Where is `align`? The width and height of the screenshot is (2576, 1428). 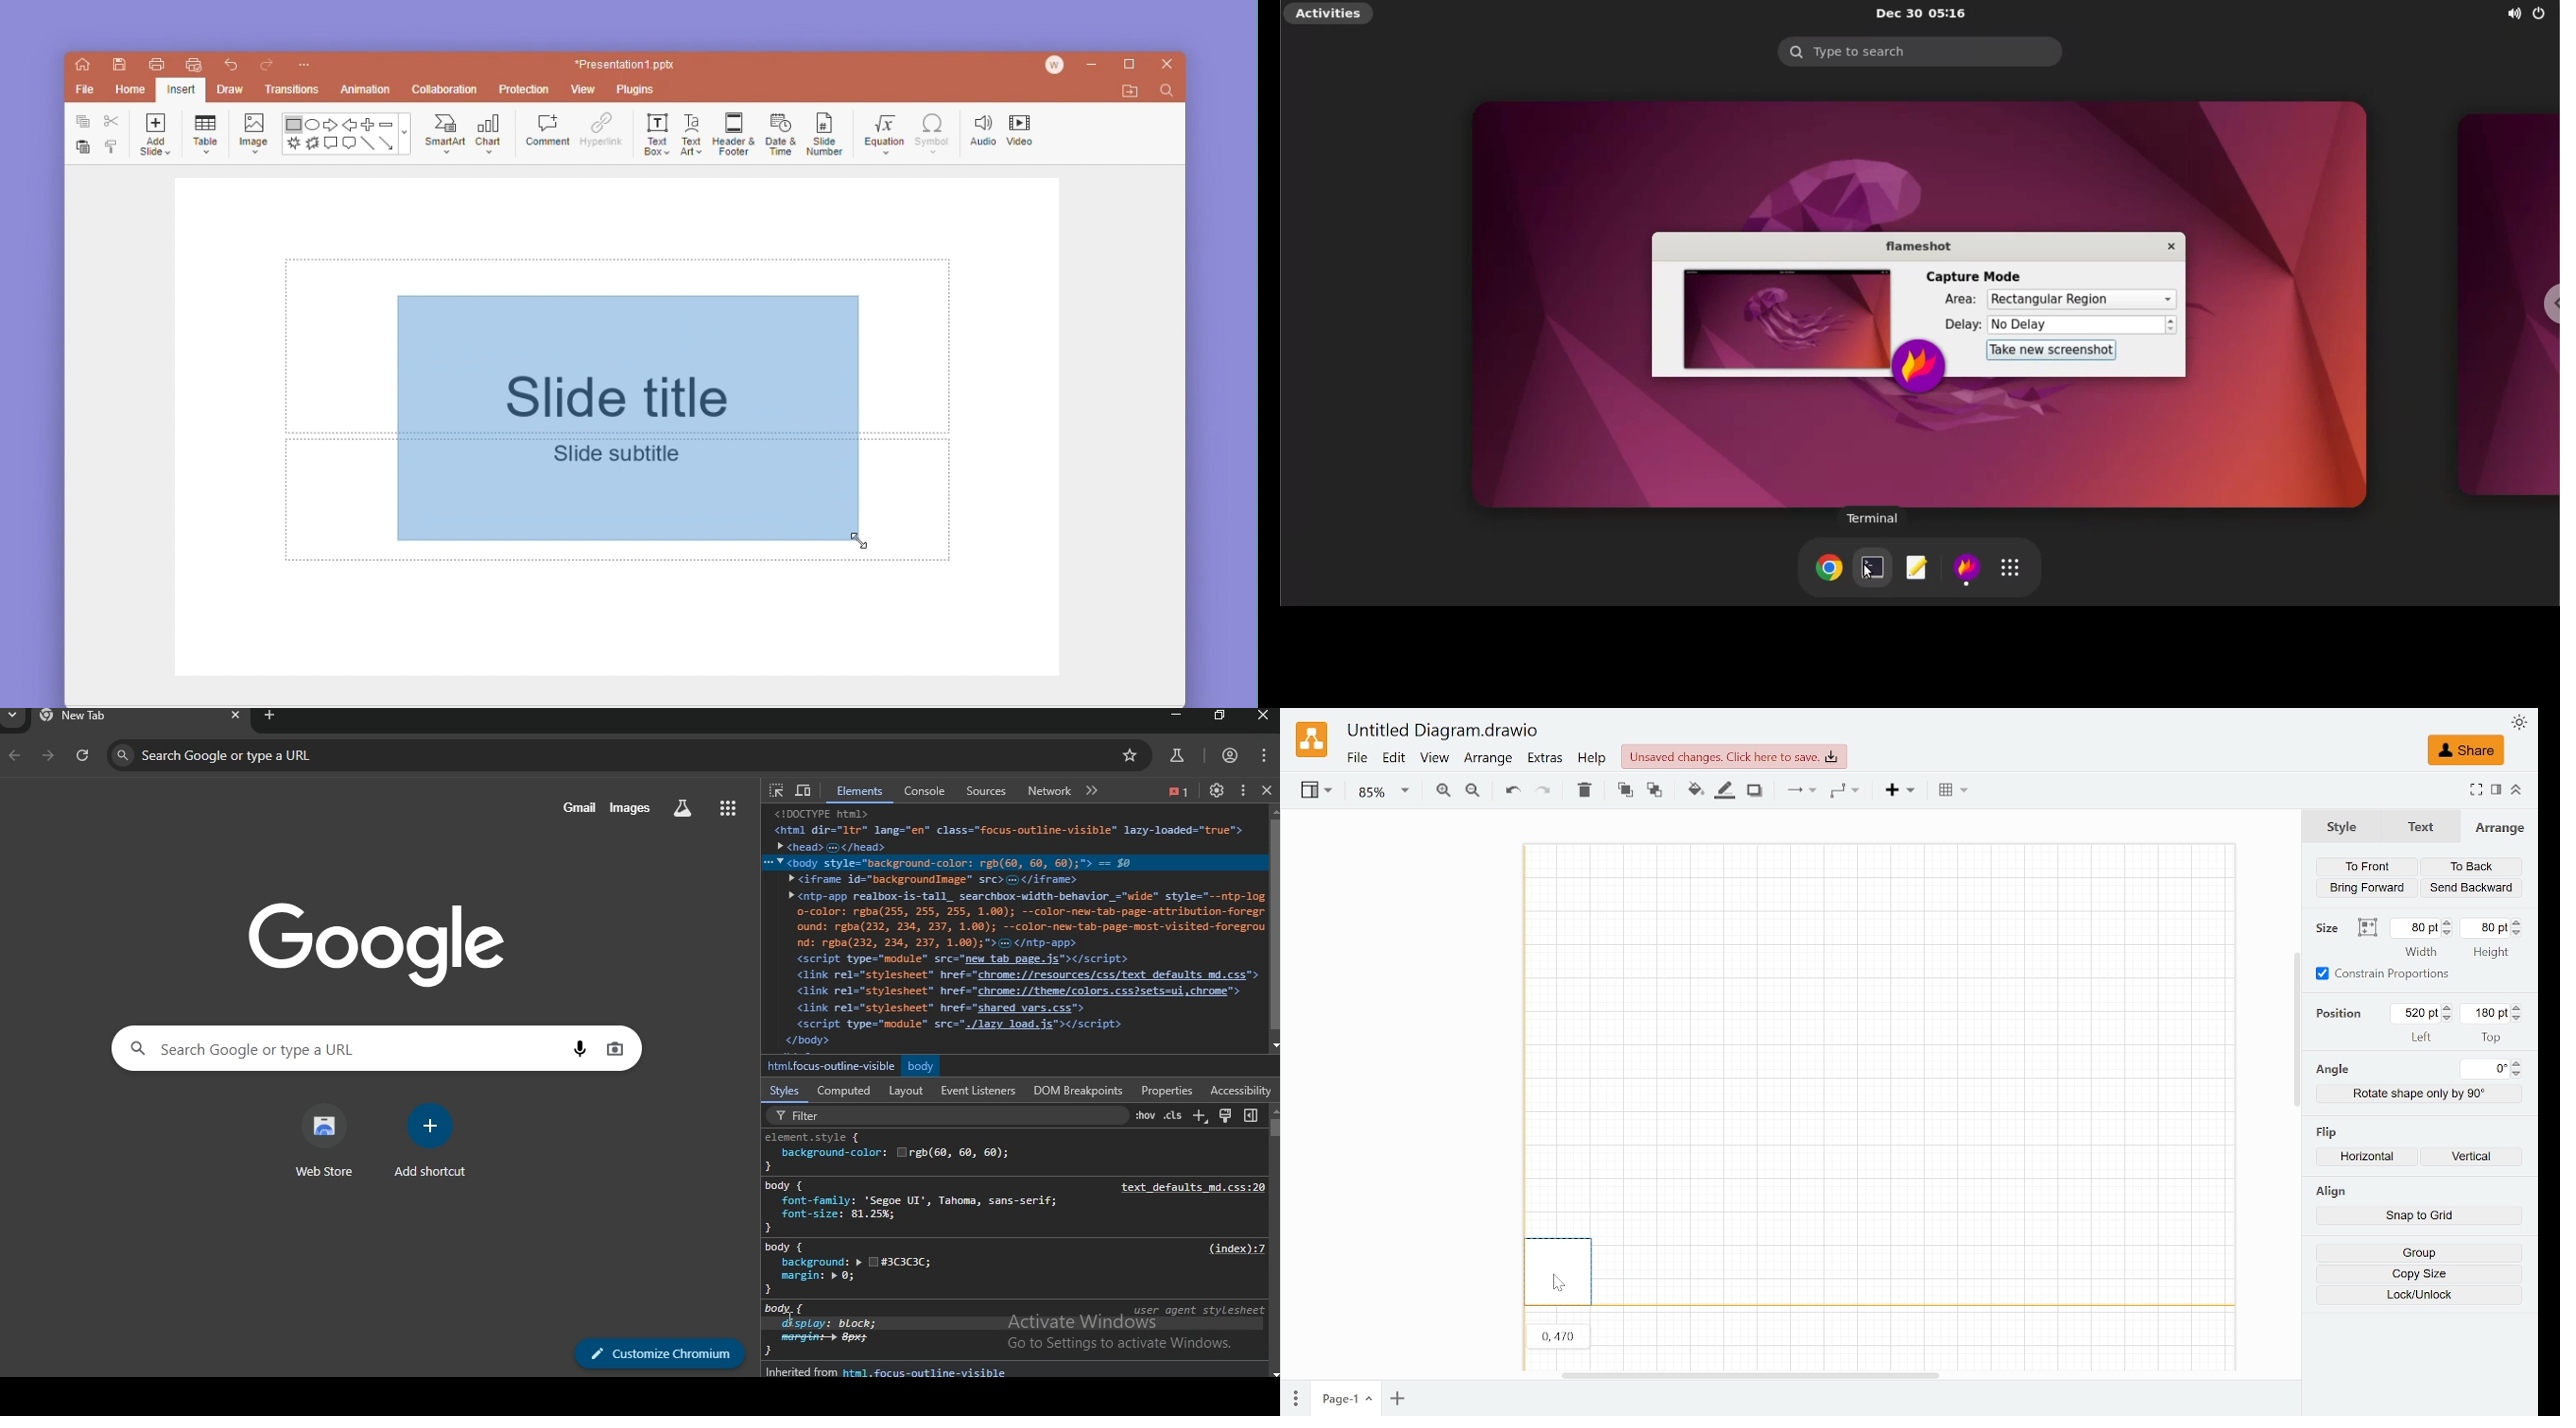 align is located at coordinates (2330, 1191).